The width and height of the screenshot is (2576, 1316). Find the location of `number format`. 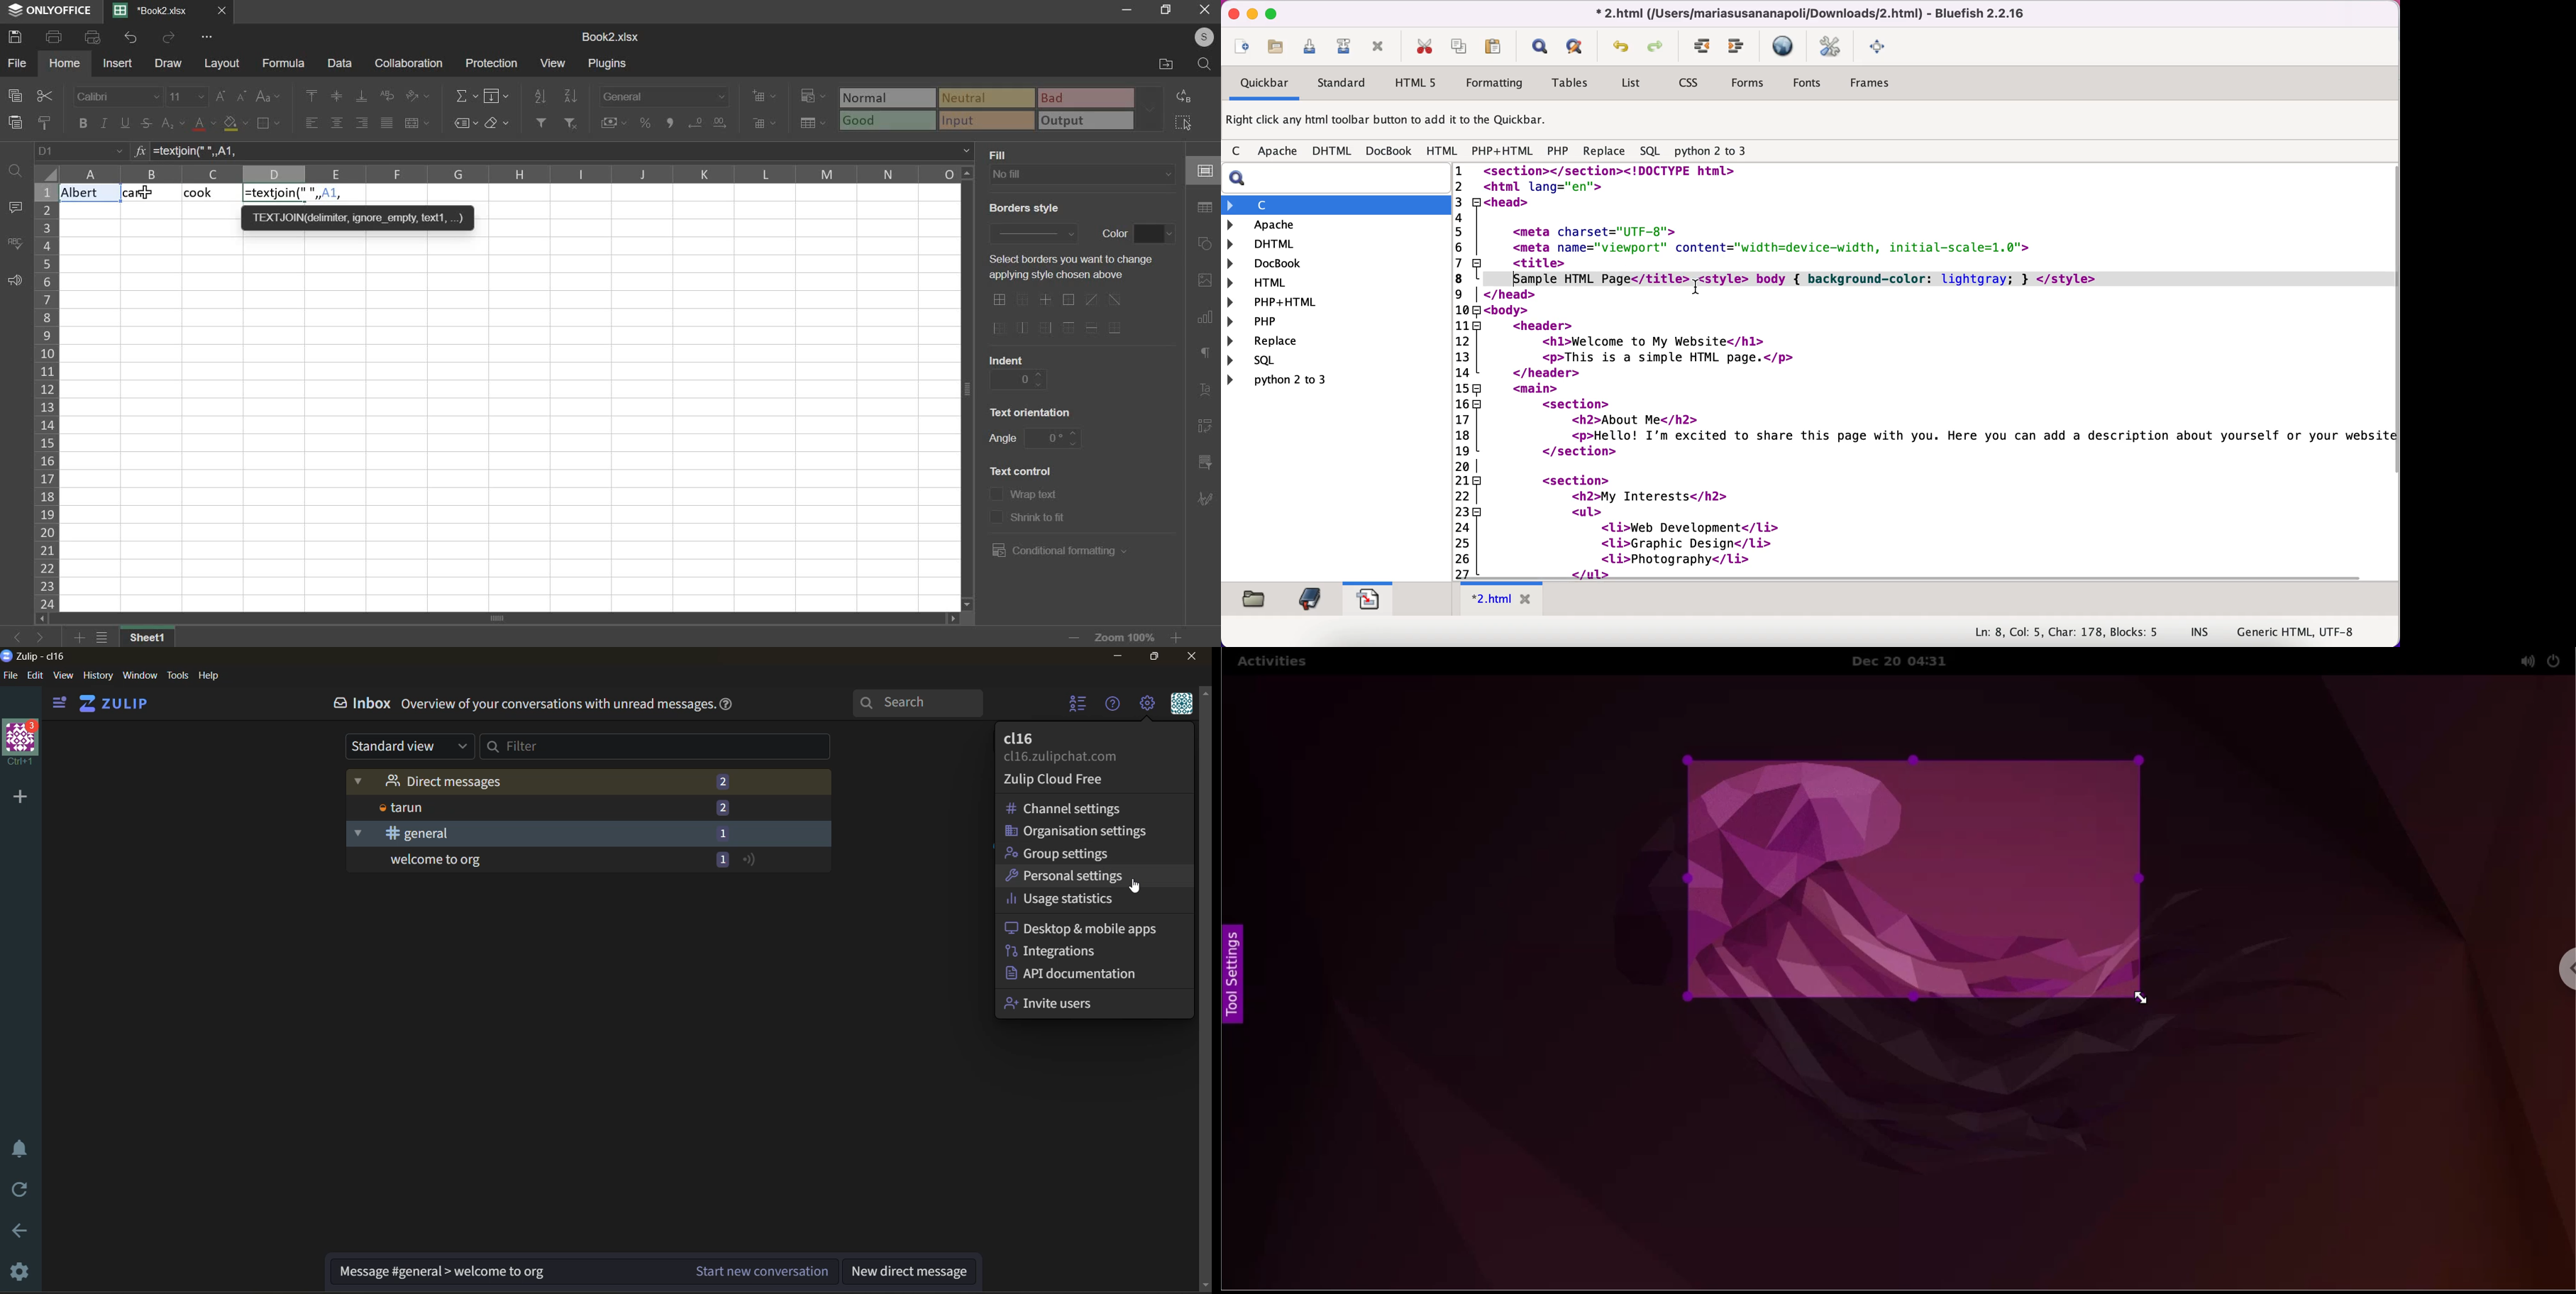

number format is located at coordinates (664, 95).